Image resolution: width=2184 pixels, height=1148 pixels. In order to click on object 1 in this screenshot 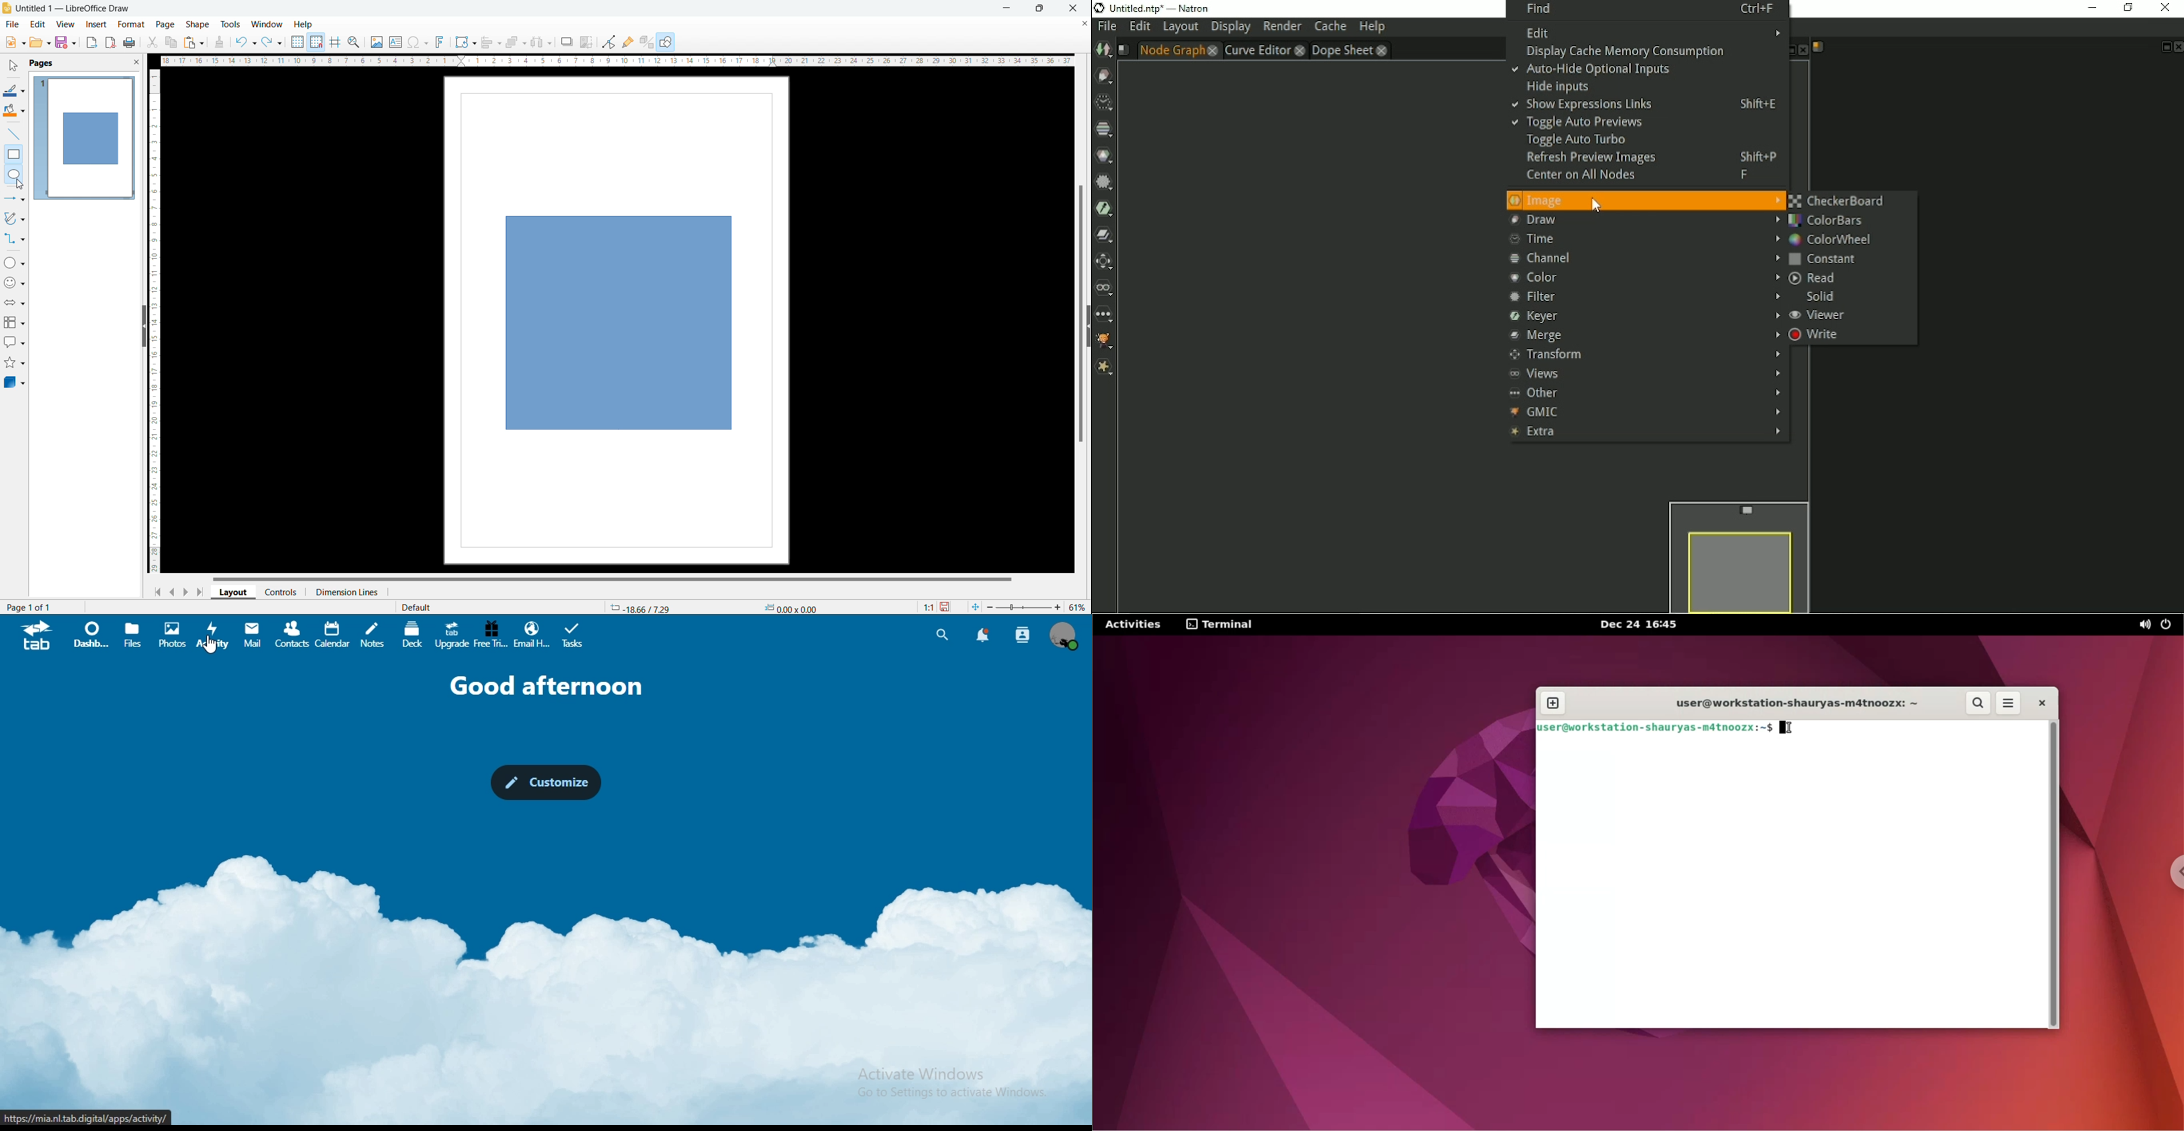, I will do `click(619, 323)`.